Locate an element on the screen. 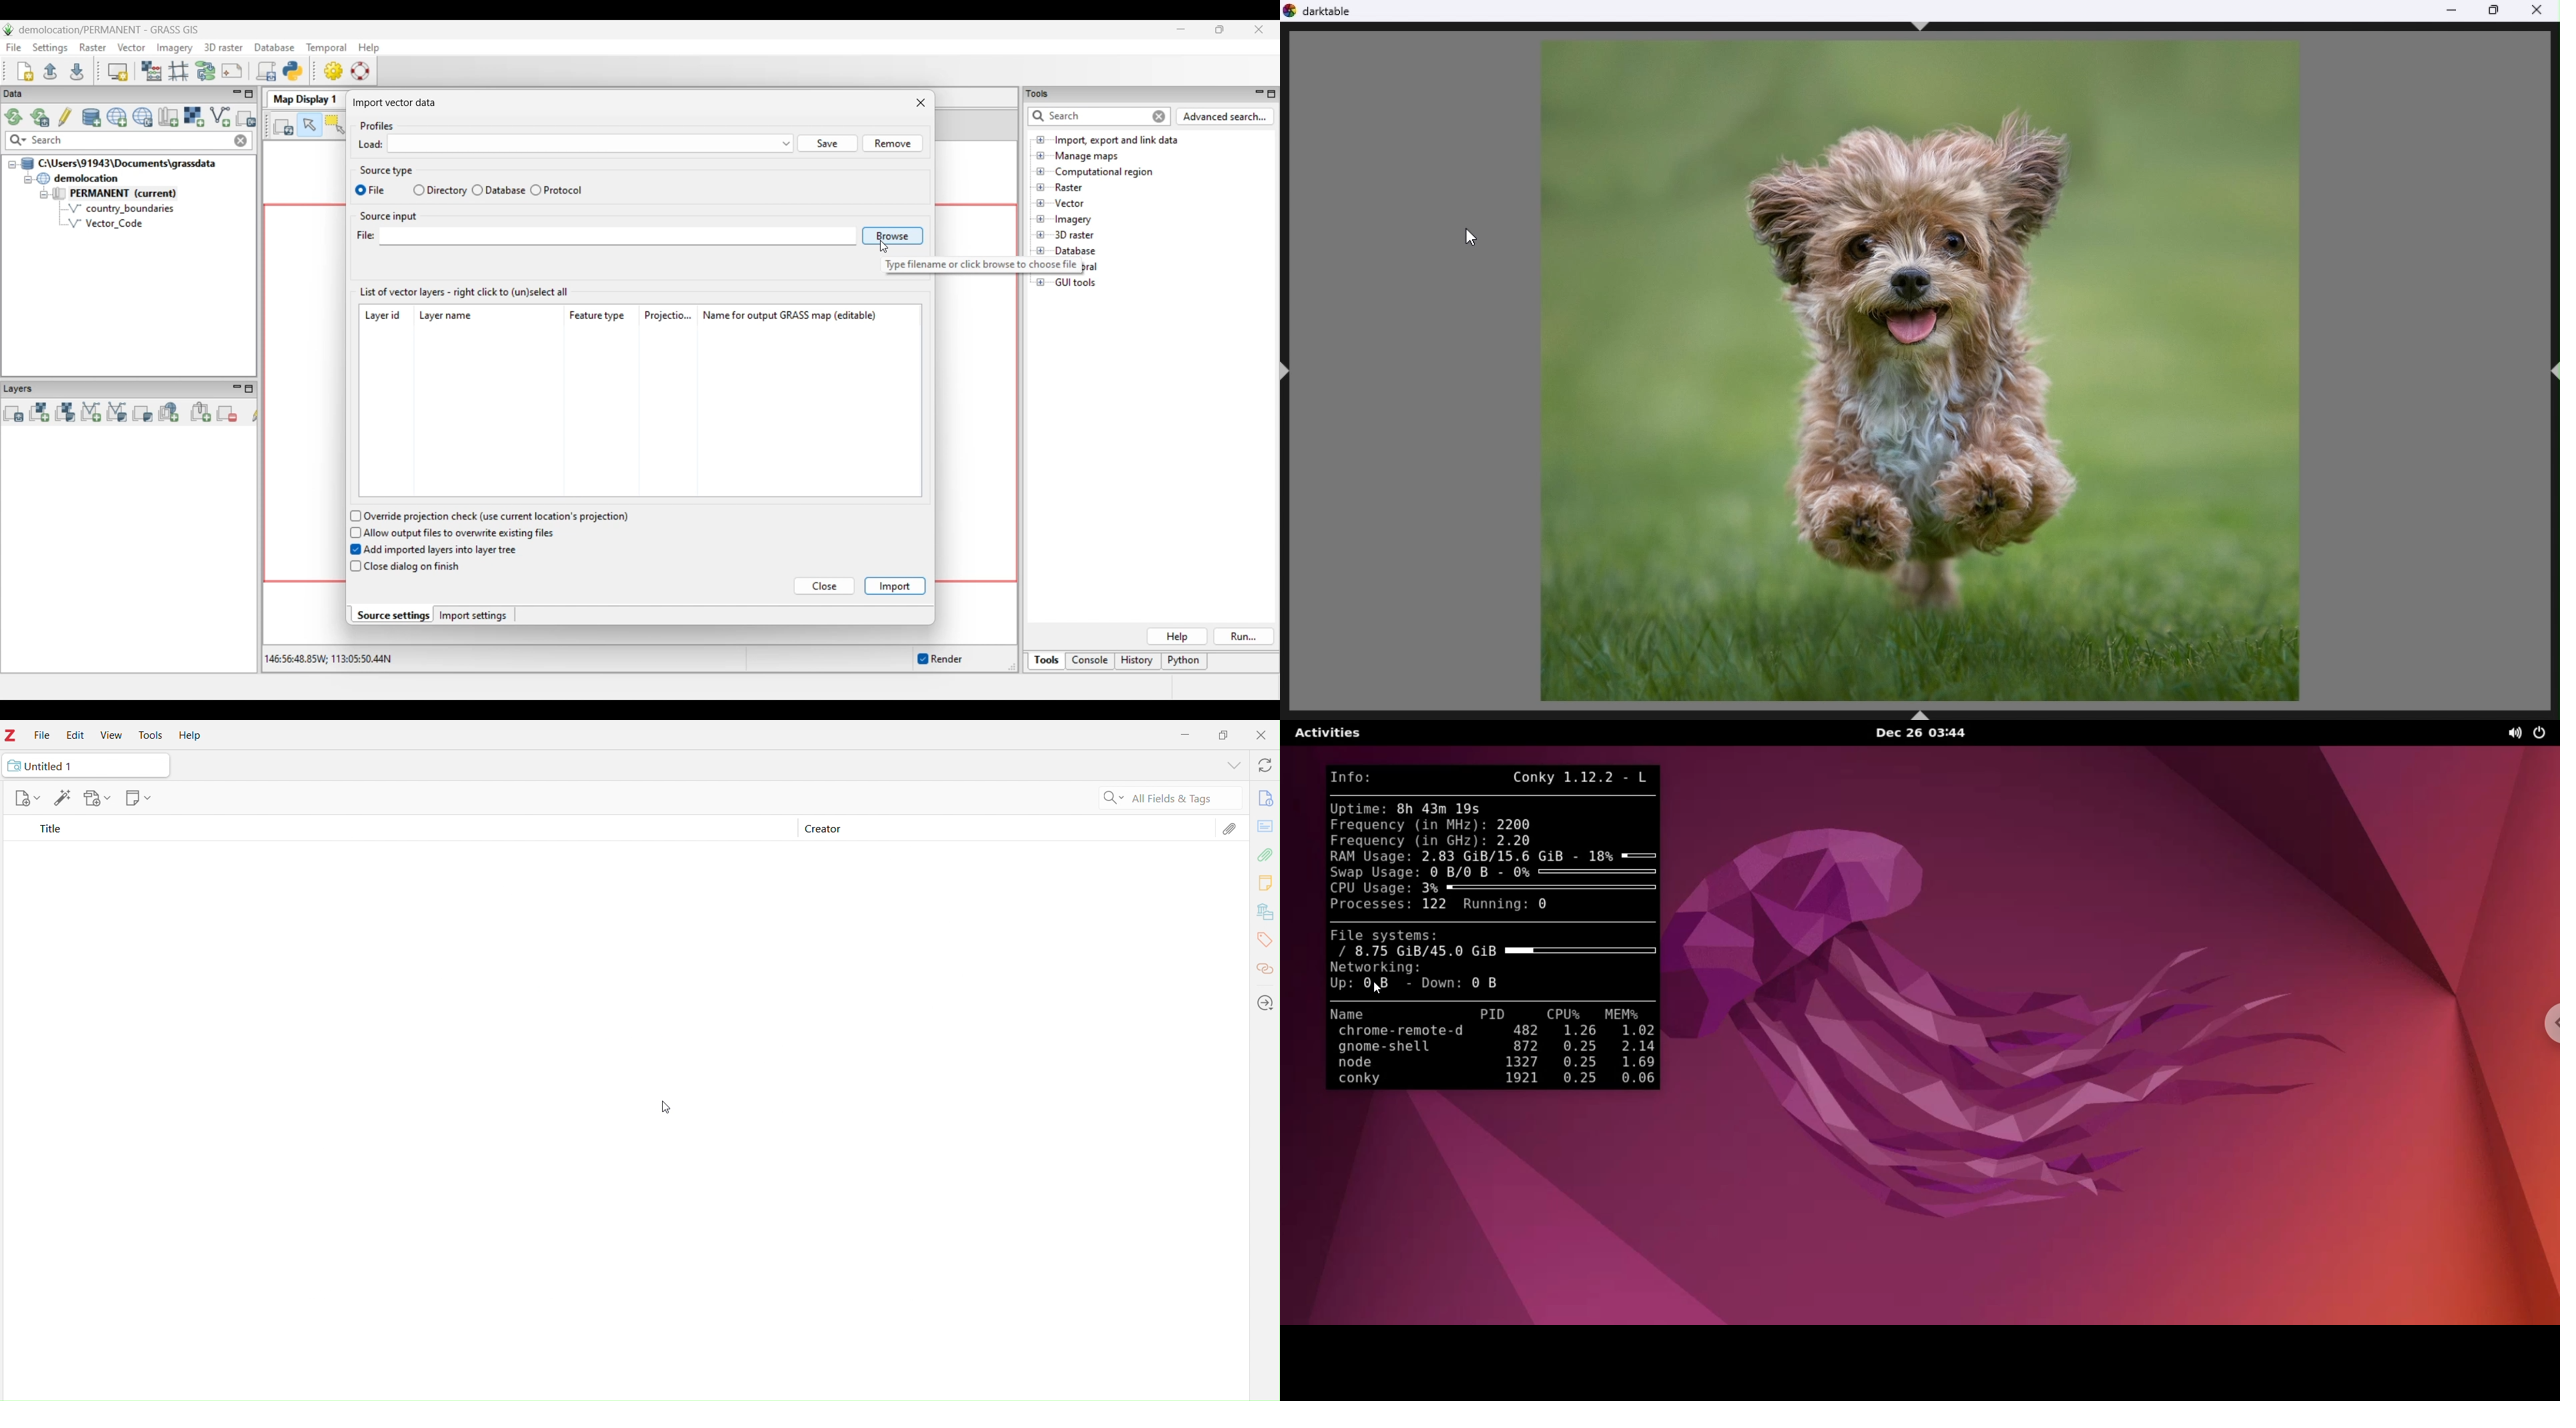 This screenshot has width=2576, height=1428. Import is located at coordinates (895, 586).